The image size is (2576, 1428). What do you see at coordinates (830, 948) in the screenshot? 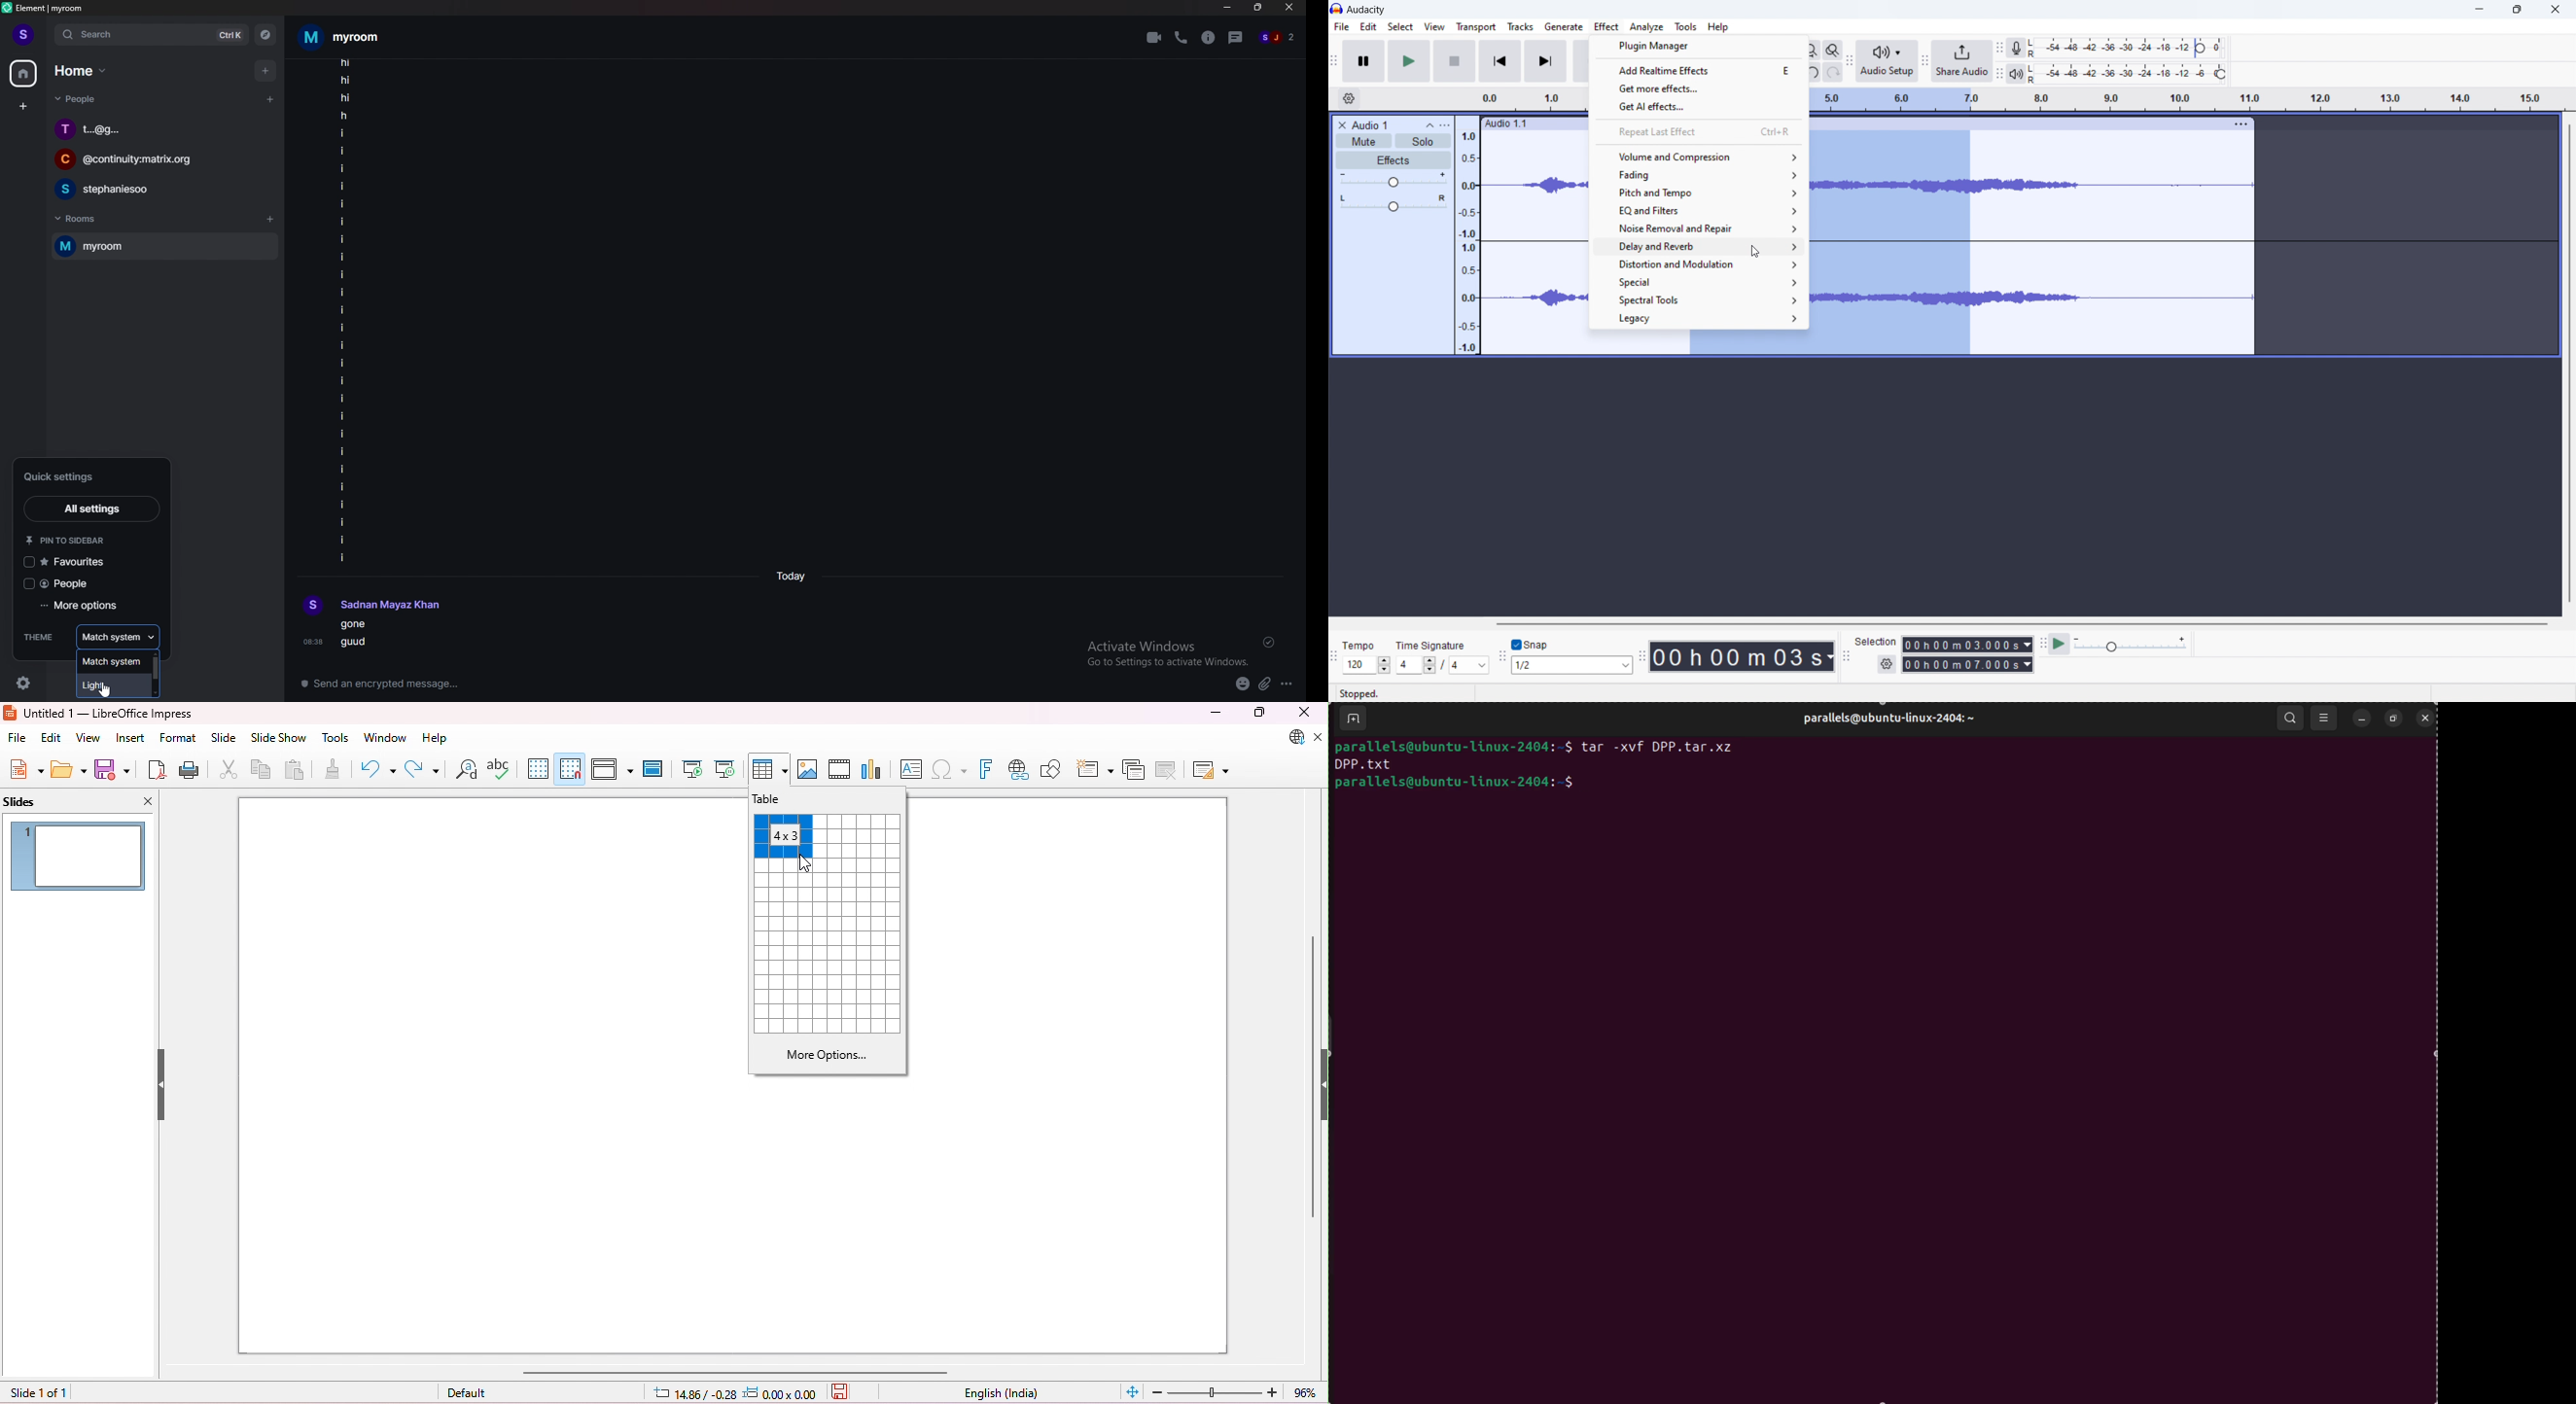
I see `grids` at bounding box center [830, 948].